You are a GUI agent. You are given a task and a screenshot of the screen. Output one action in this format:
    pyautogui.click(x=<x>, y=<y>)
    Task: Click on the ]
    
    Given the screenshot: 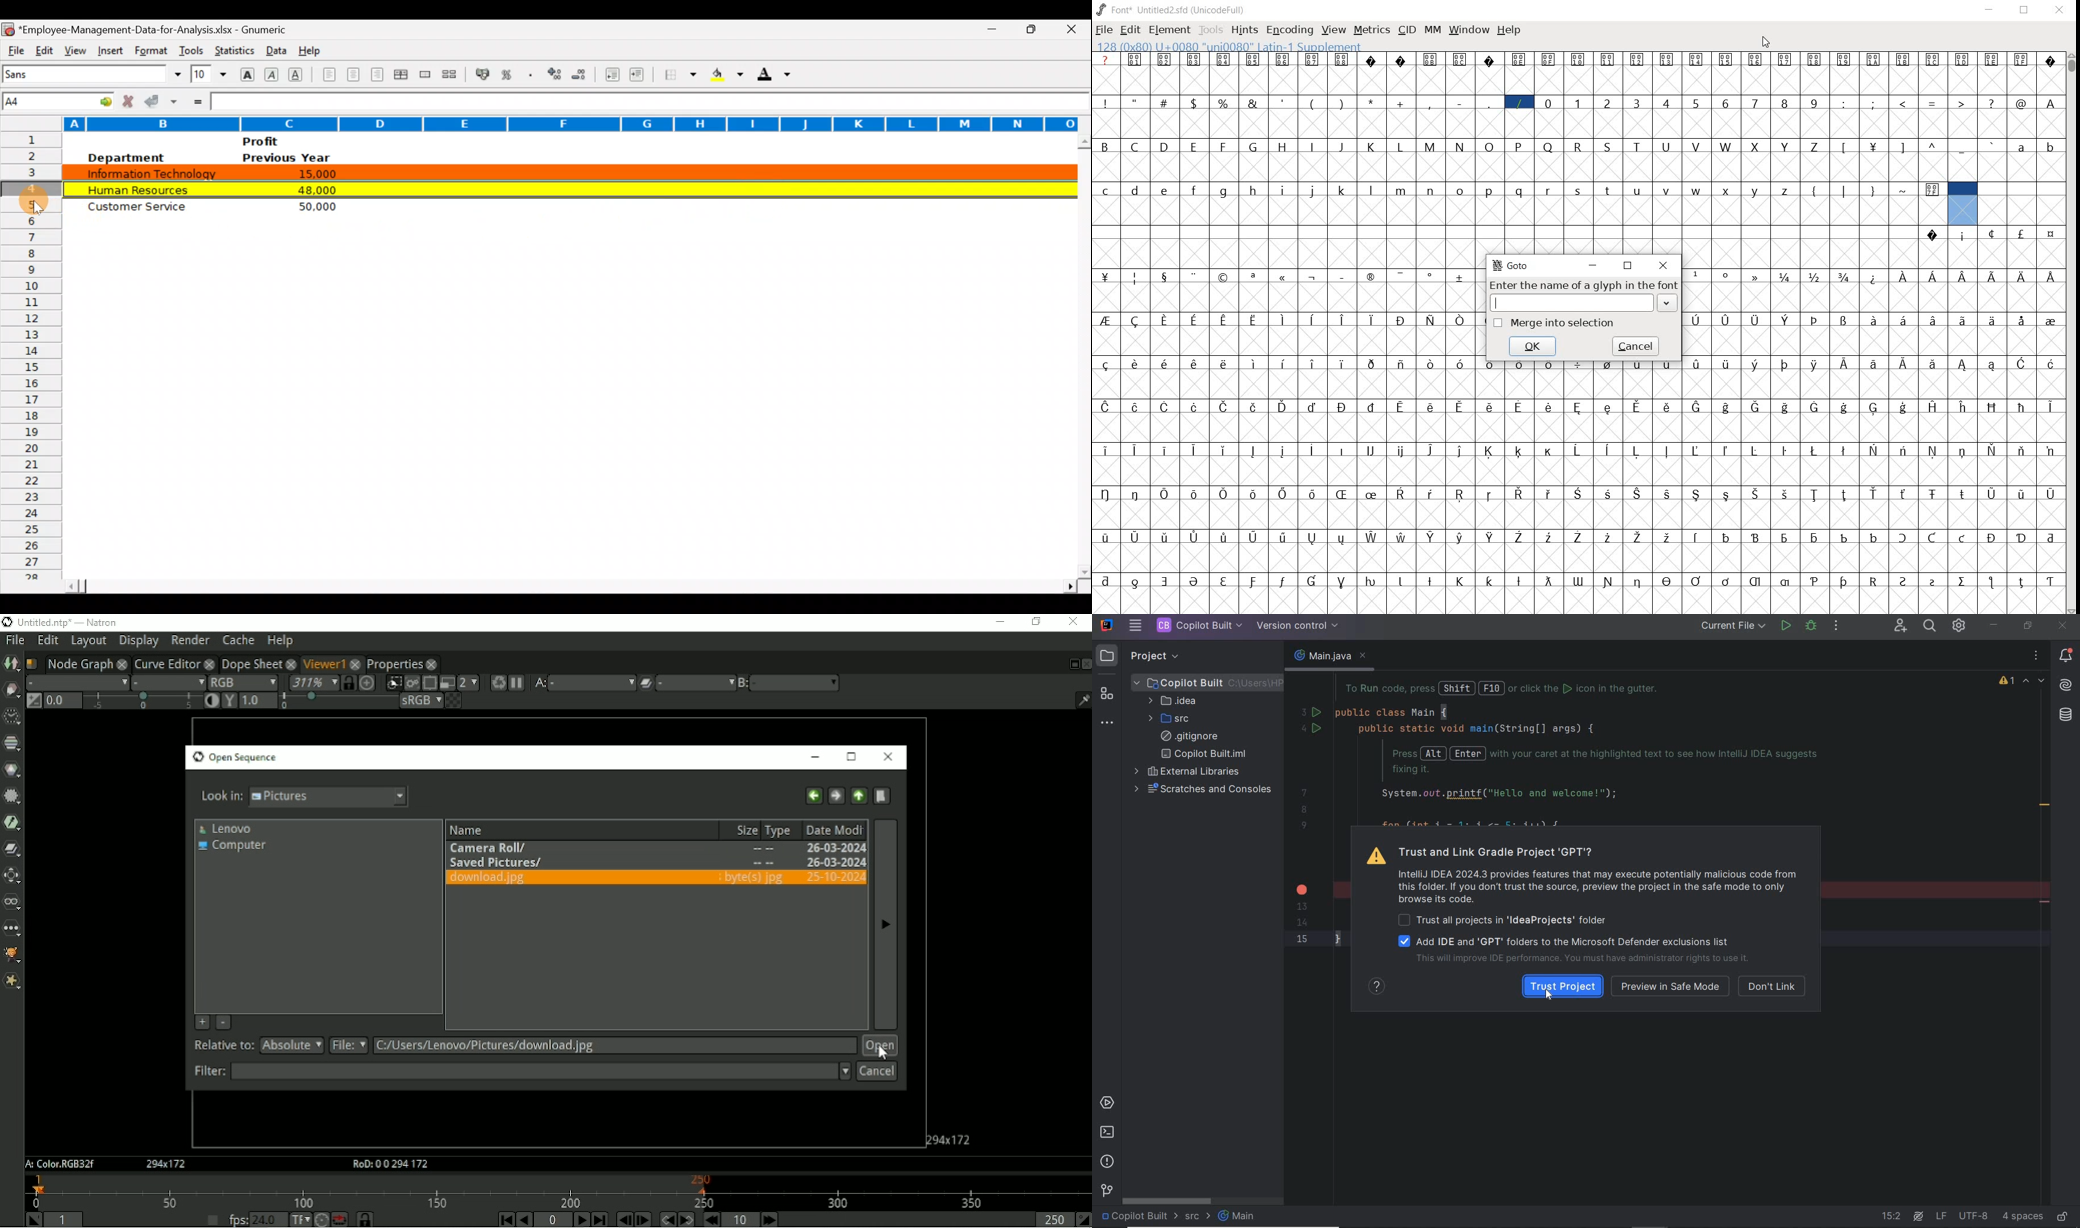 What is the action you would take?
    pyautogui.click(x=1903, y=146)
    